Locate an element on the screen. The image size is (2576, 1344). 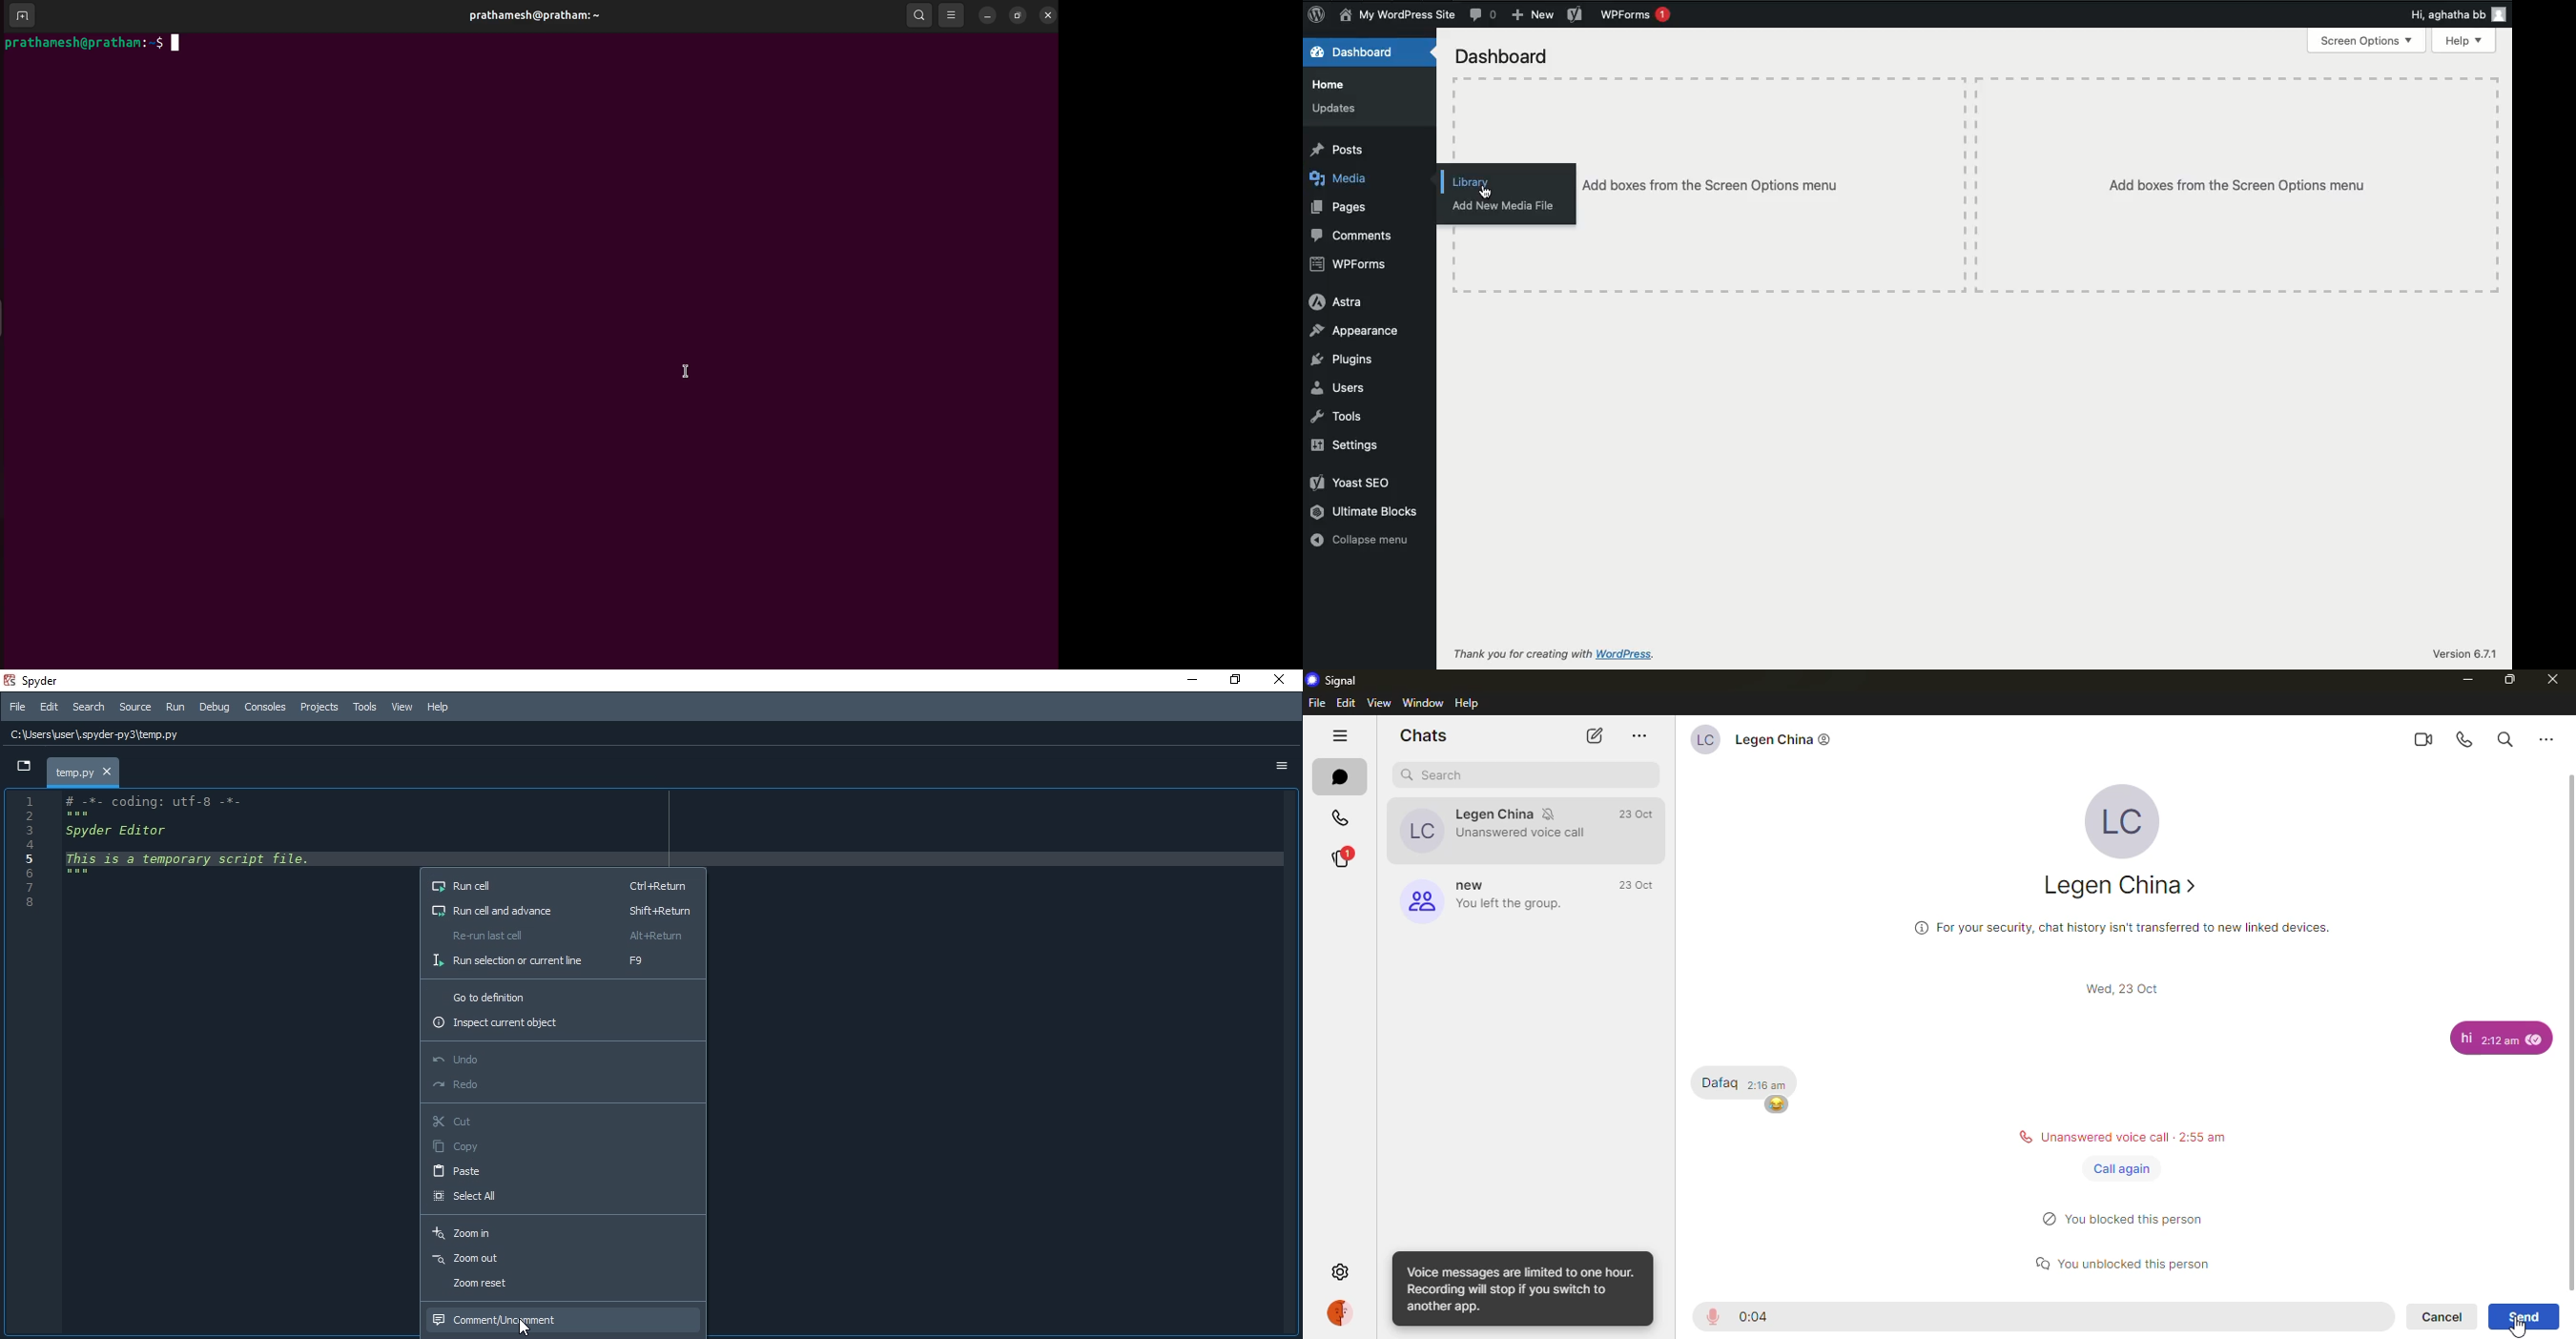
Copy is located at coordinates (564, 1146).